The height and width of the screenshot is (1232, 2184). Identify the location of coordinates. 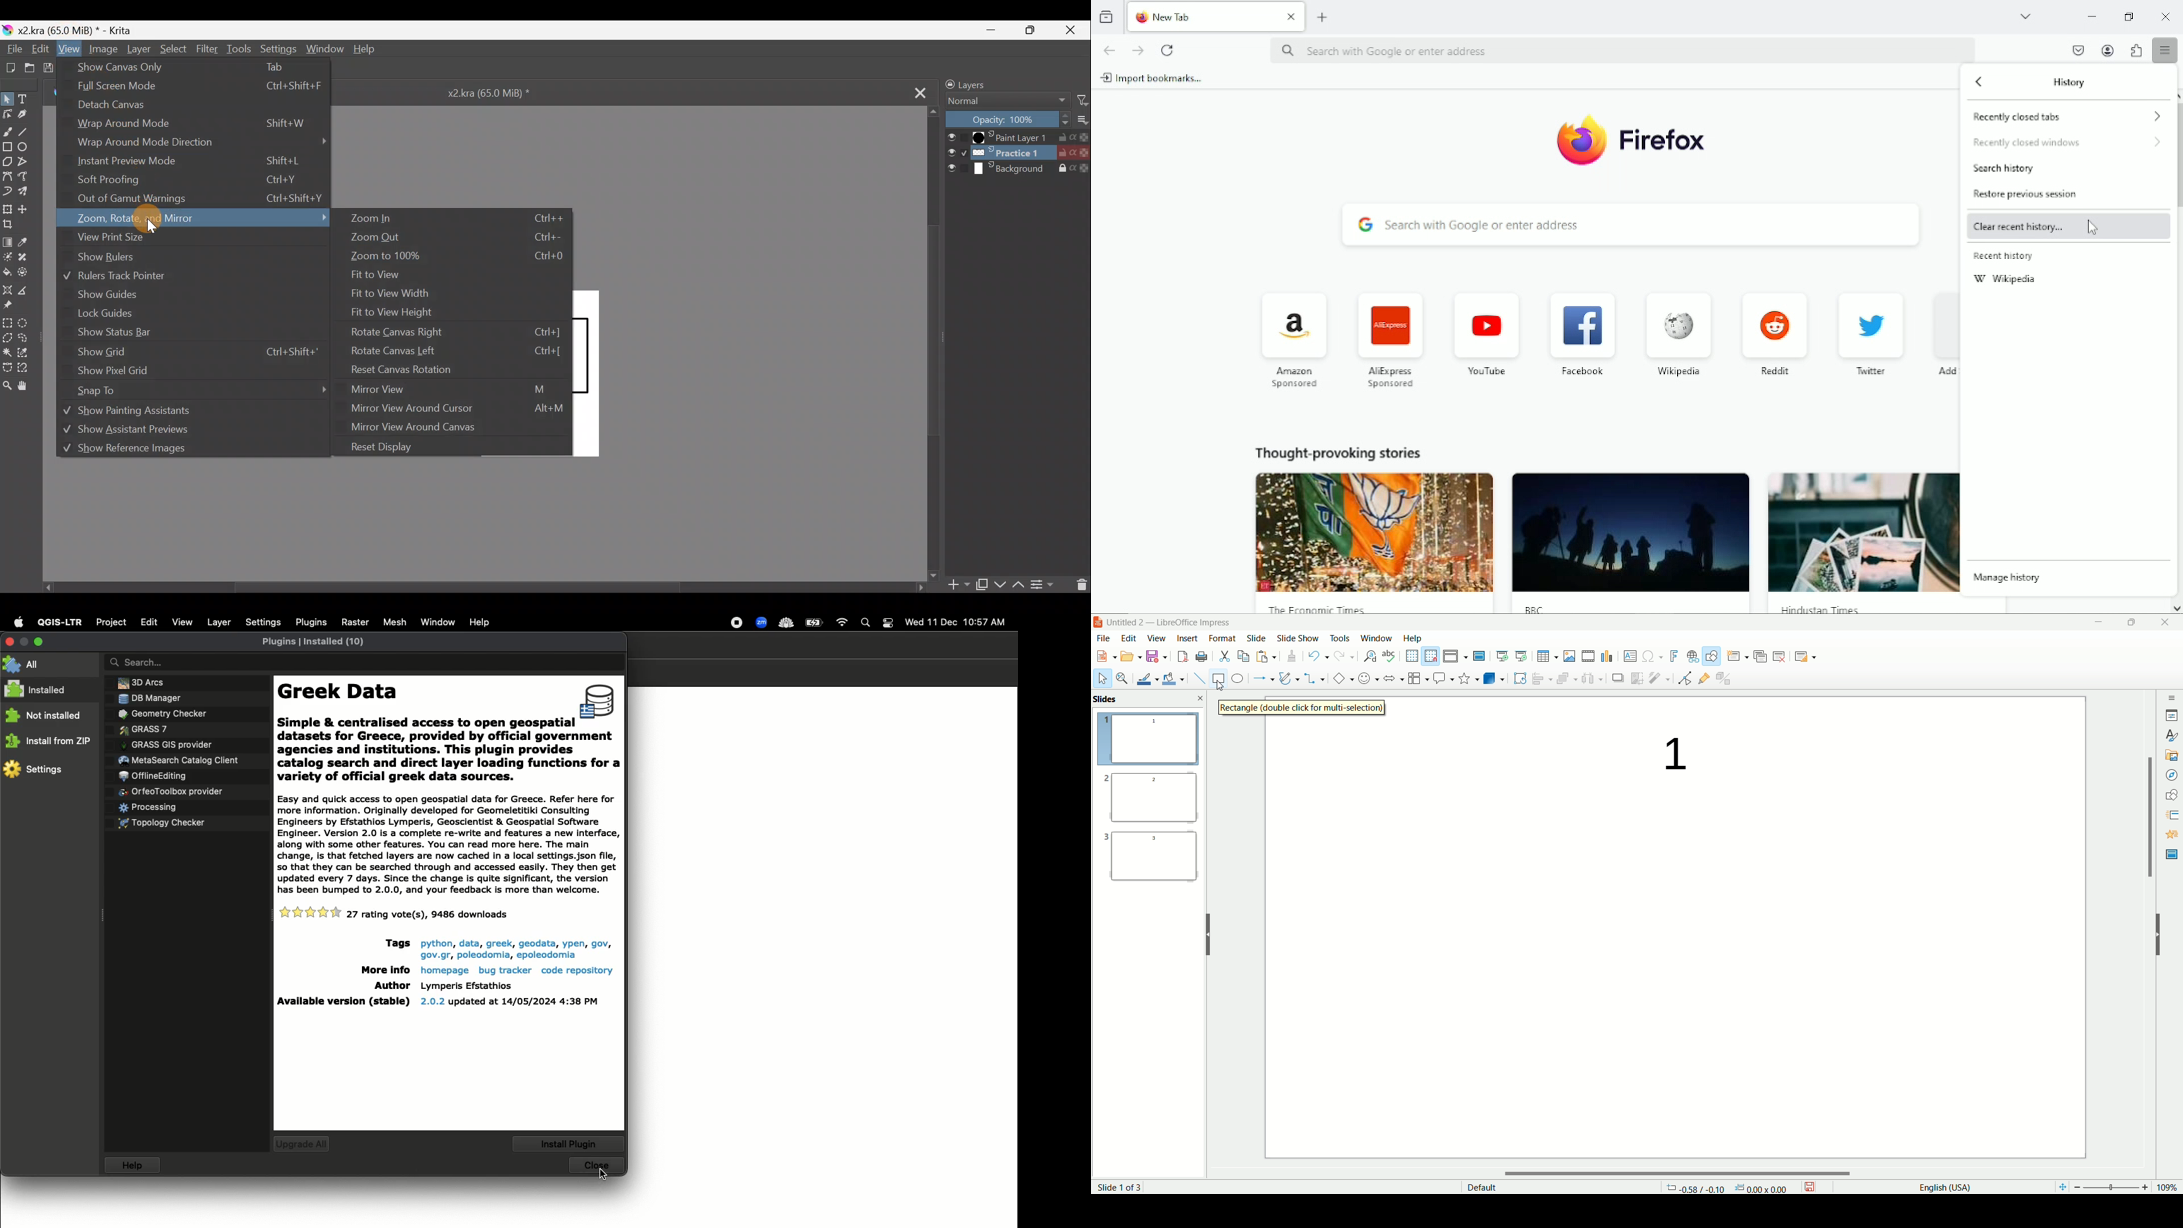
(1694, 1187).